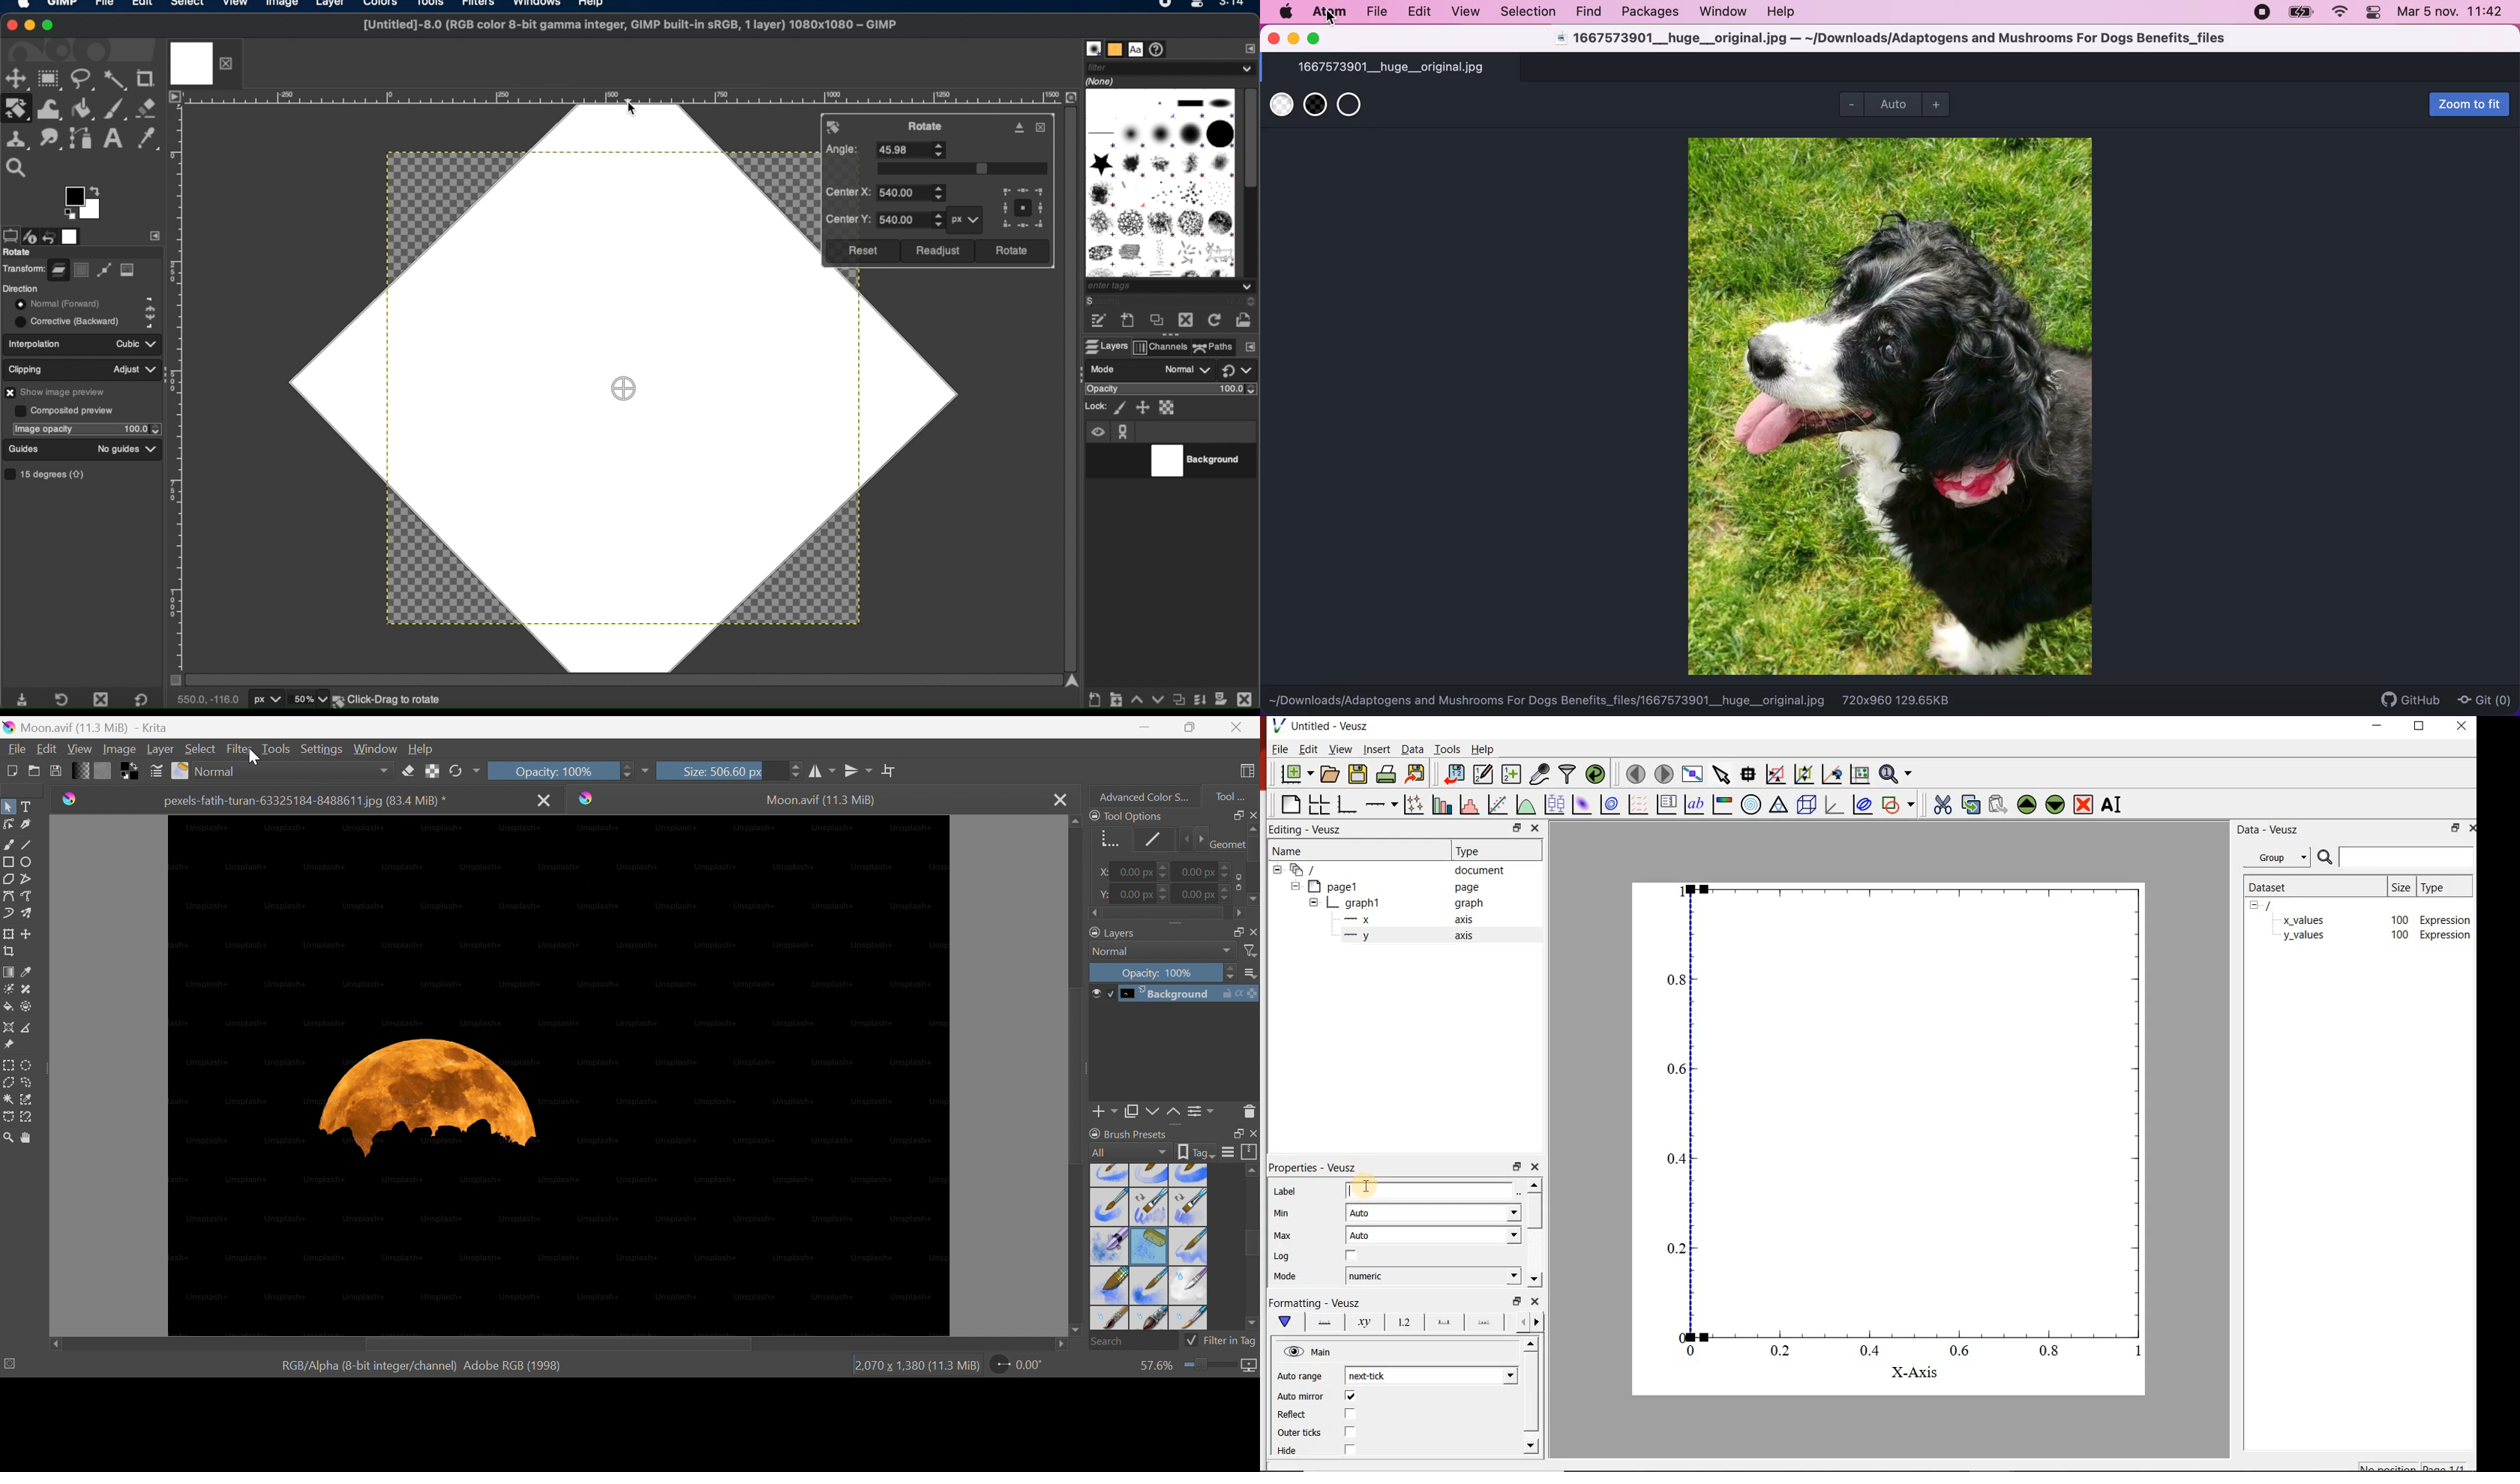  I want to click on visibility icon, so click(1097, 433).